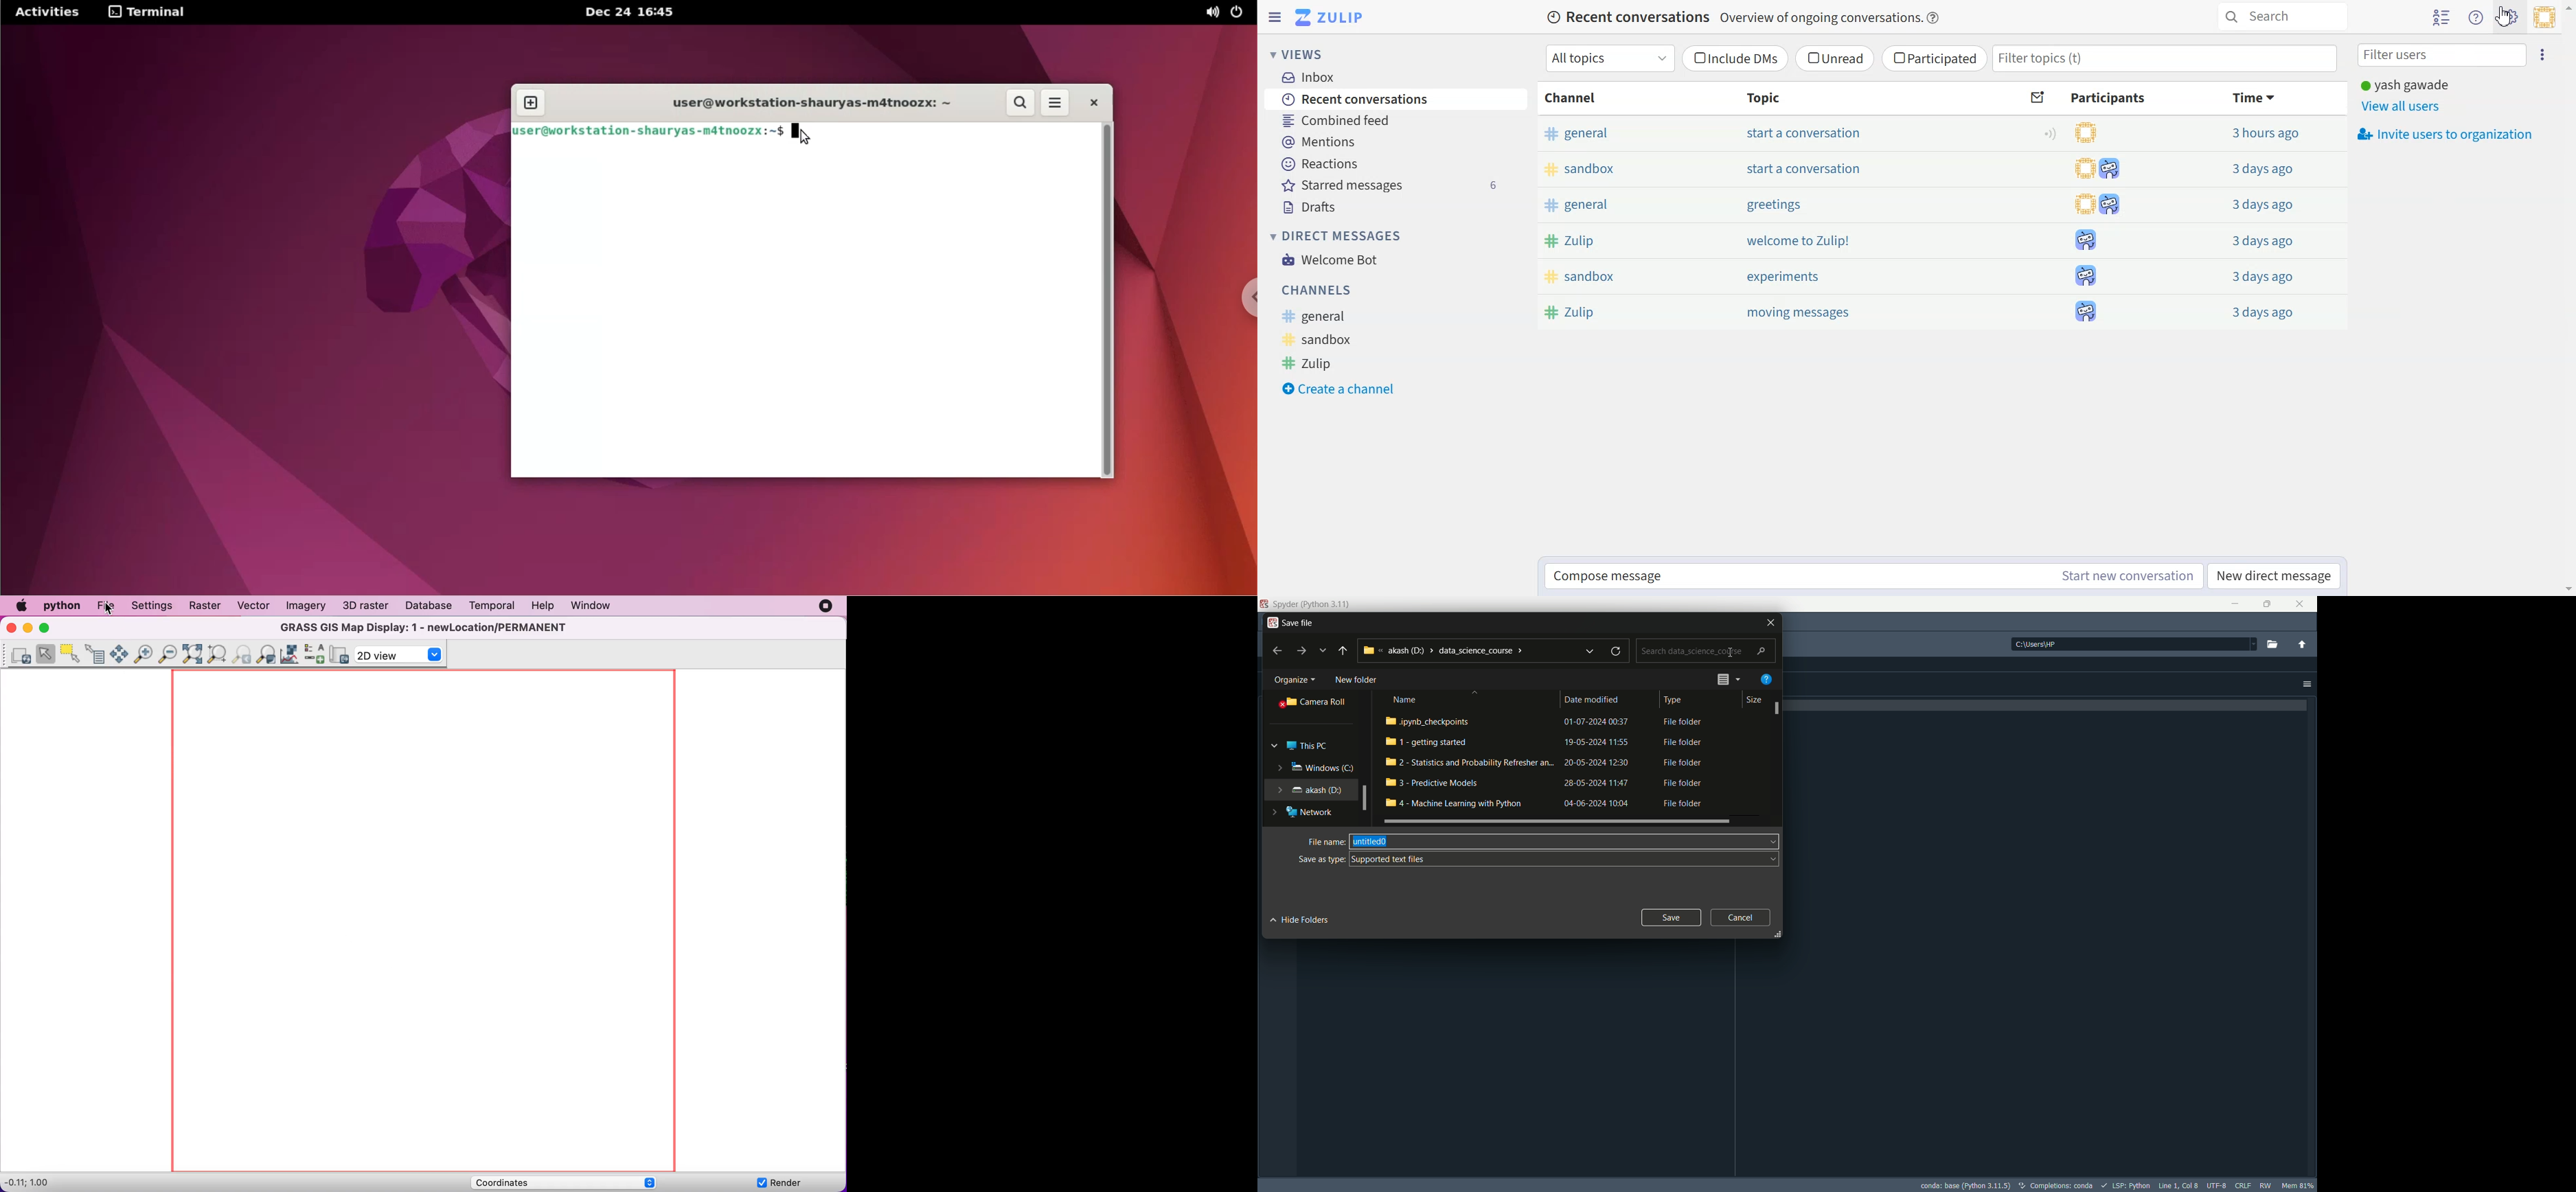 The image size is (2576, 1204). What do you see at coordinates (2260, 242) in the screenshot?
I see `3 days ago` at bounding box center [2260, 242].